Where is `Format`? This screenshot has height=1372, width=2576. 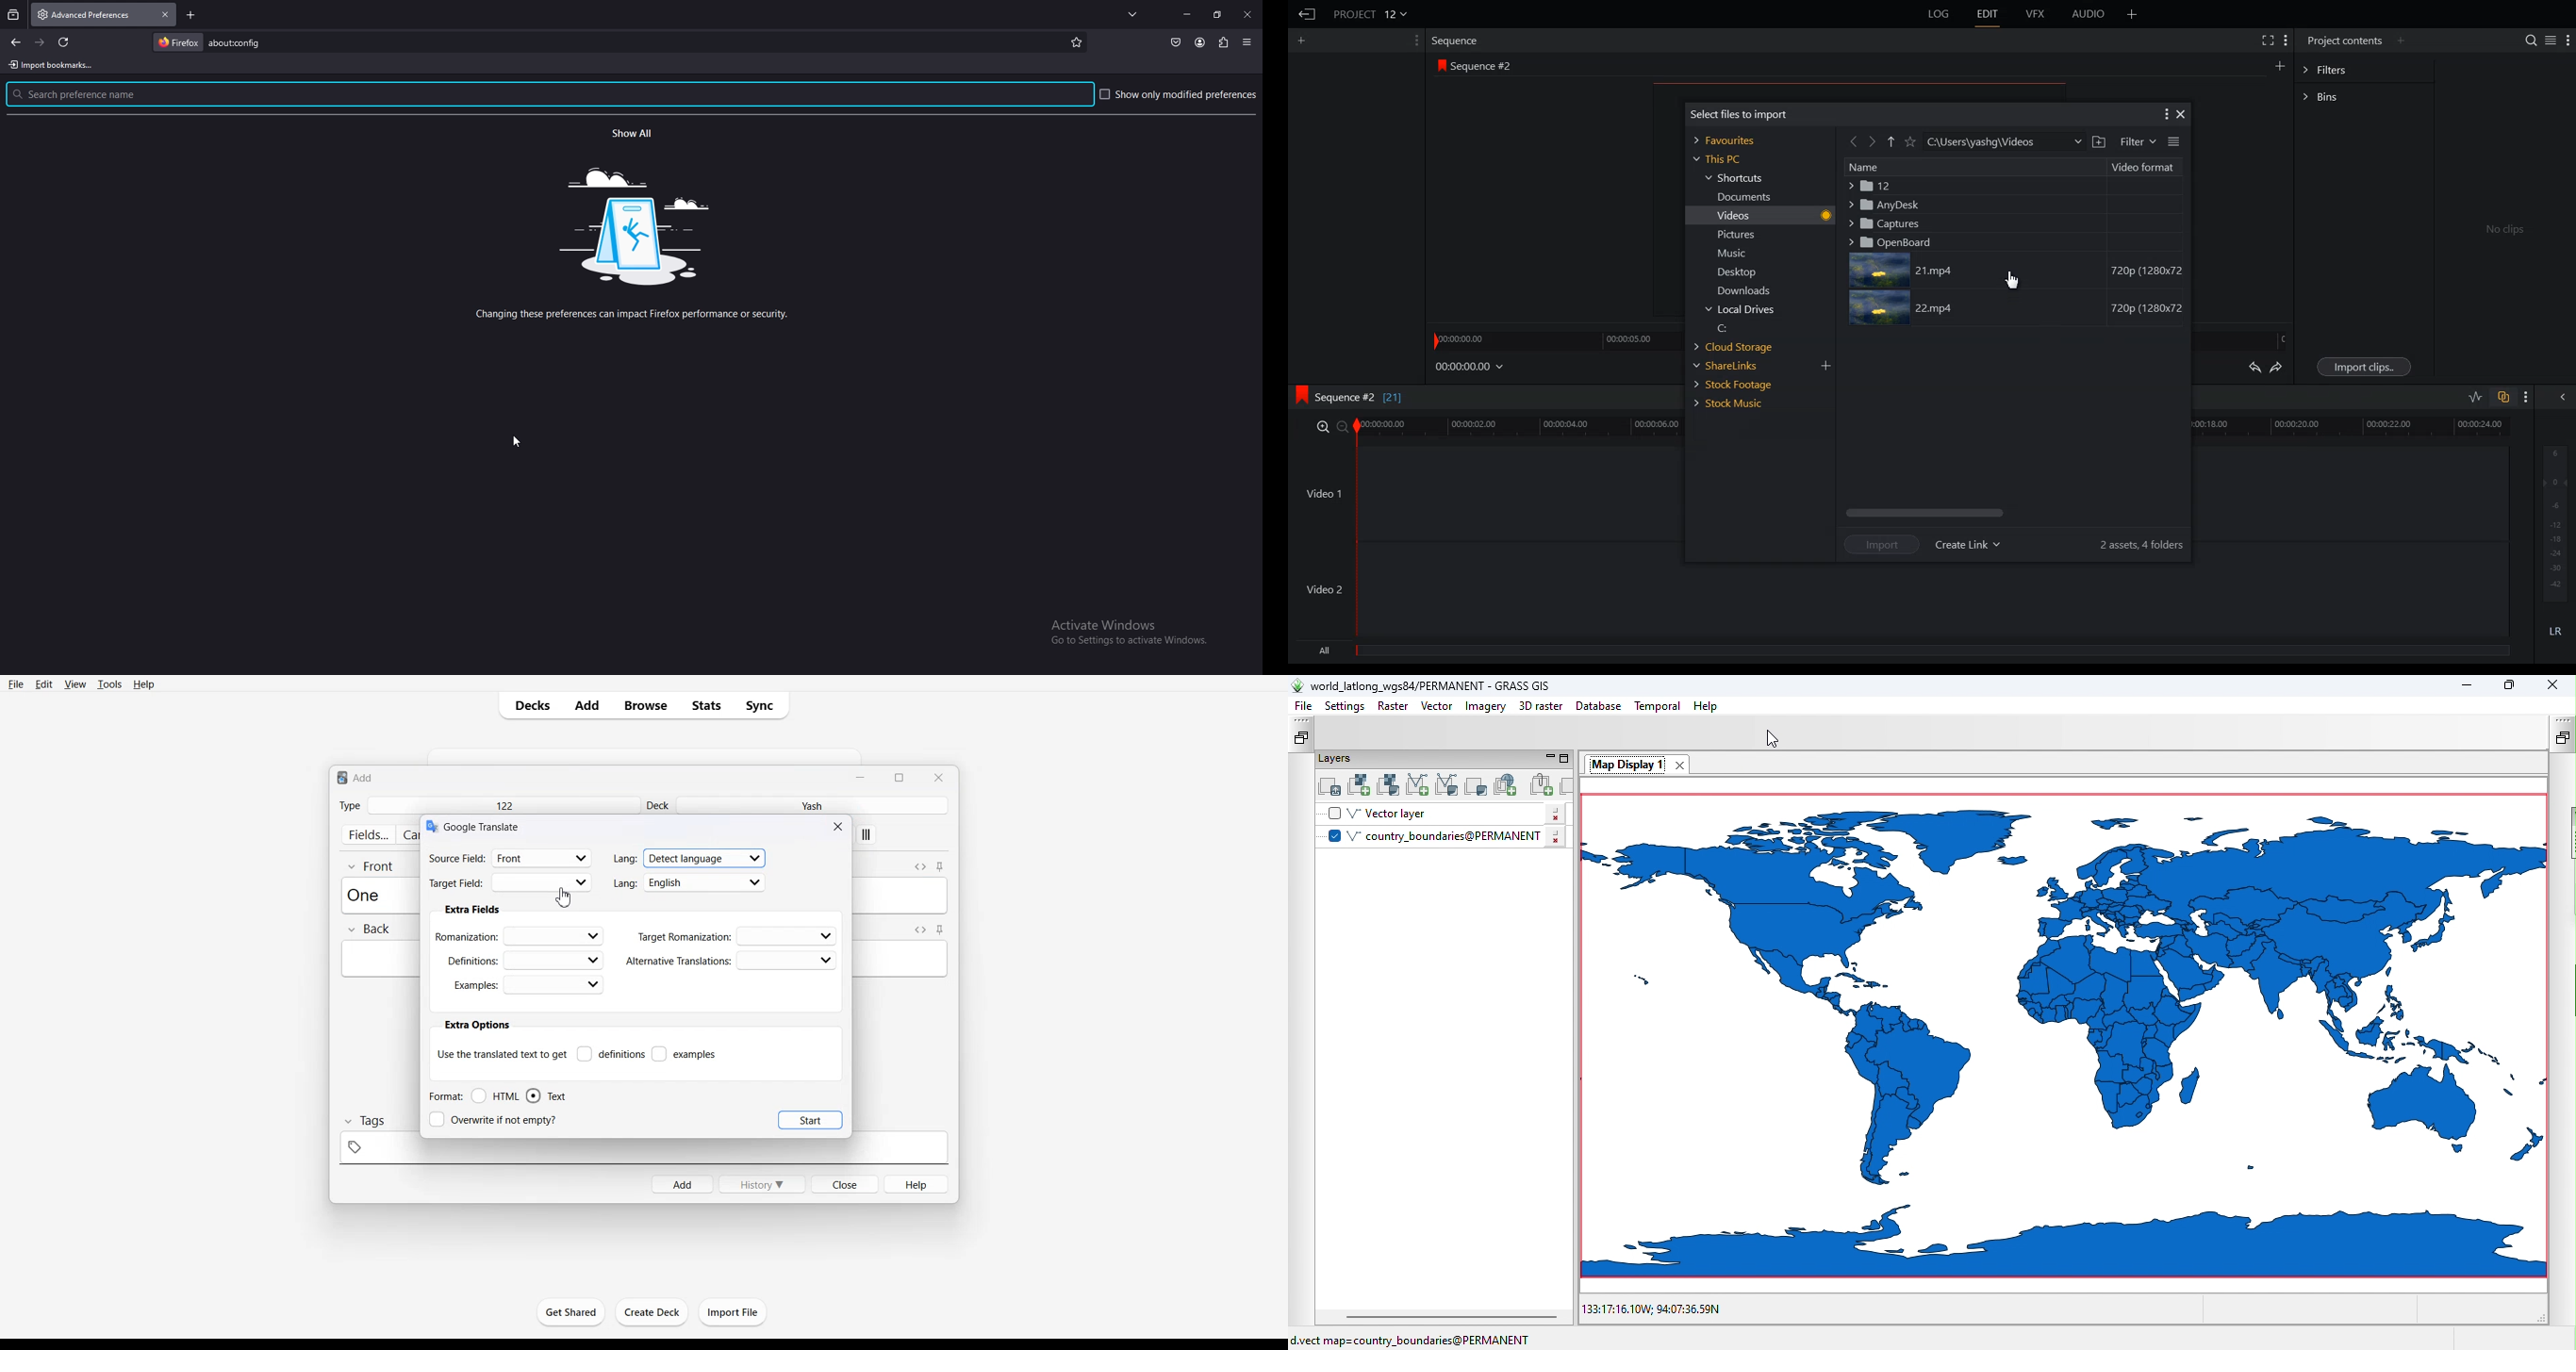 Format is located at coordinates (445, 1096).